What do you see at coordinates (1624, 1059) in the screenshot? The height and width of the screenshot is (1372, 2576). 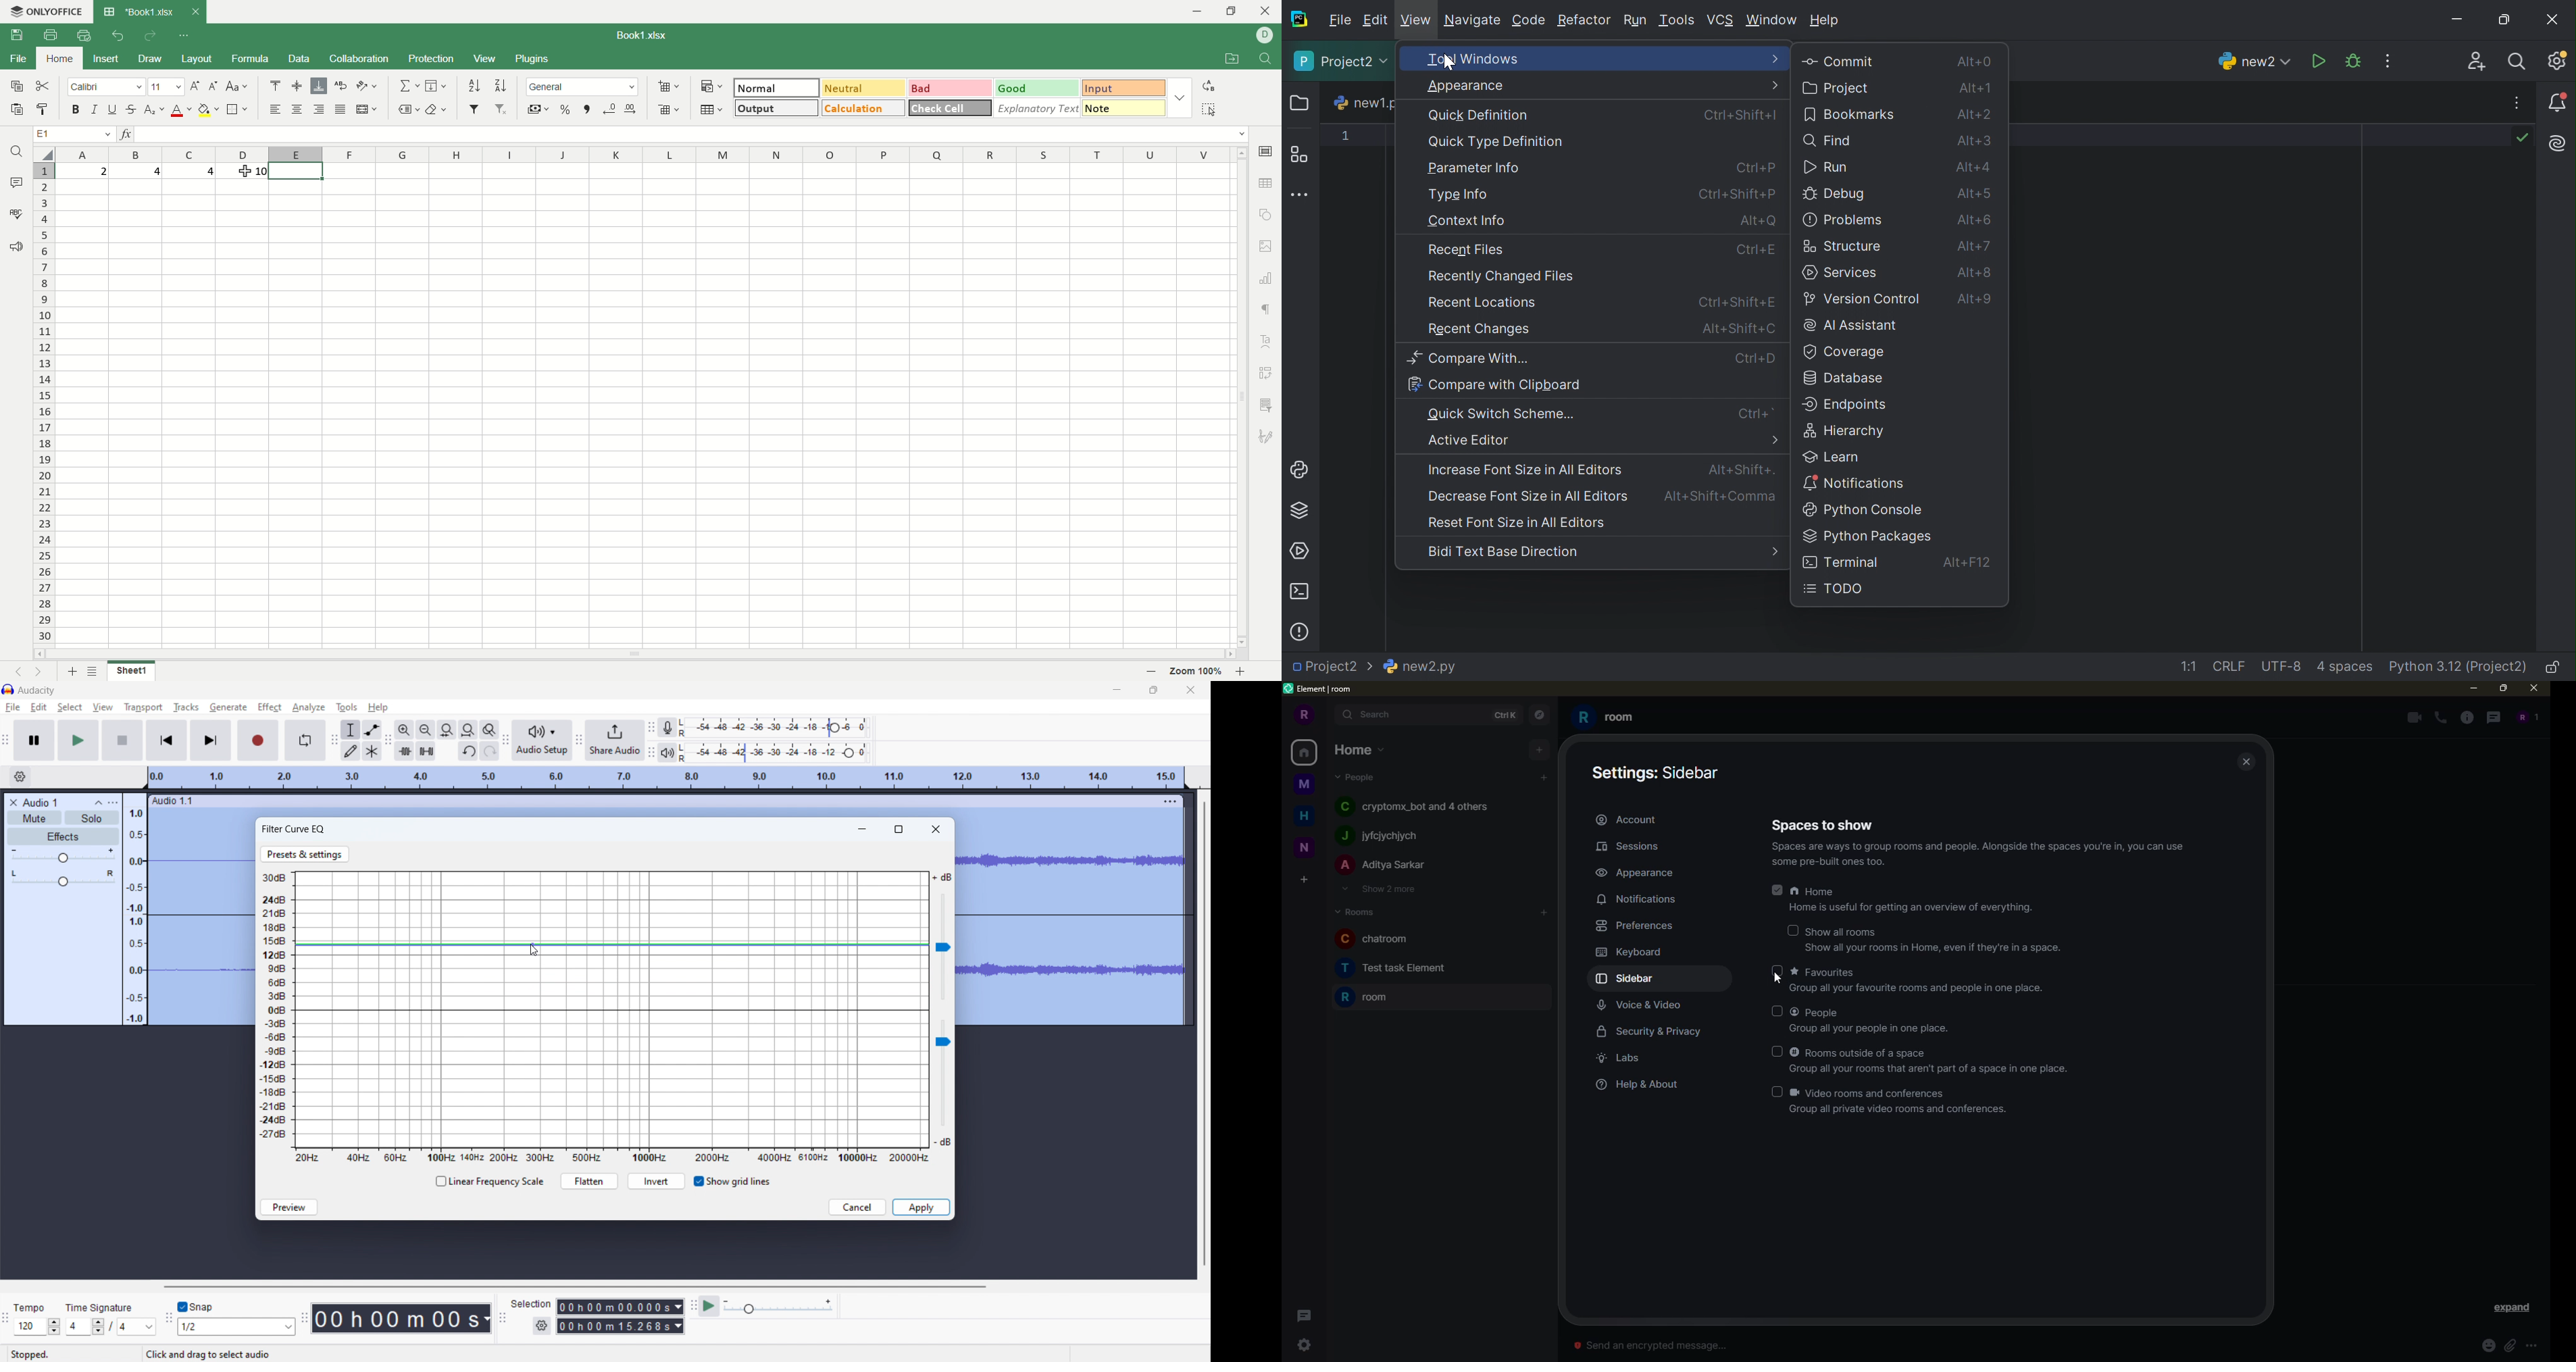 I see `labs` at bounding box center [1624, 1059].